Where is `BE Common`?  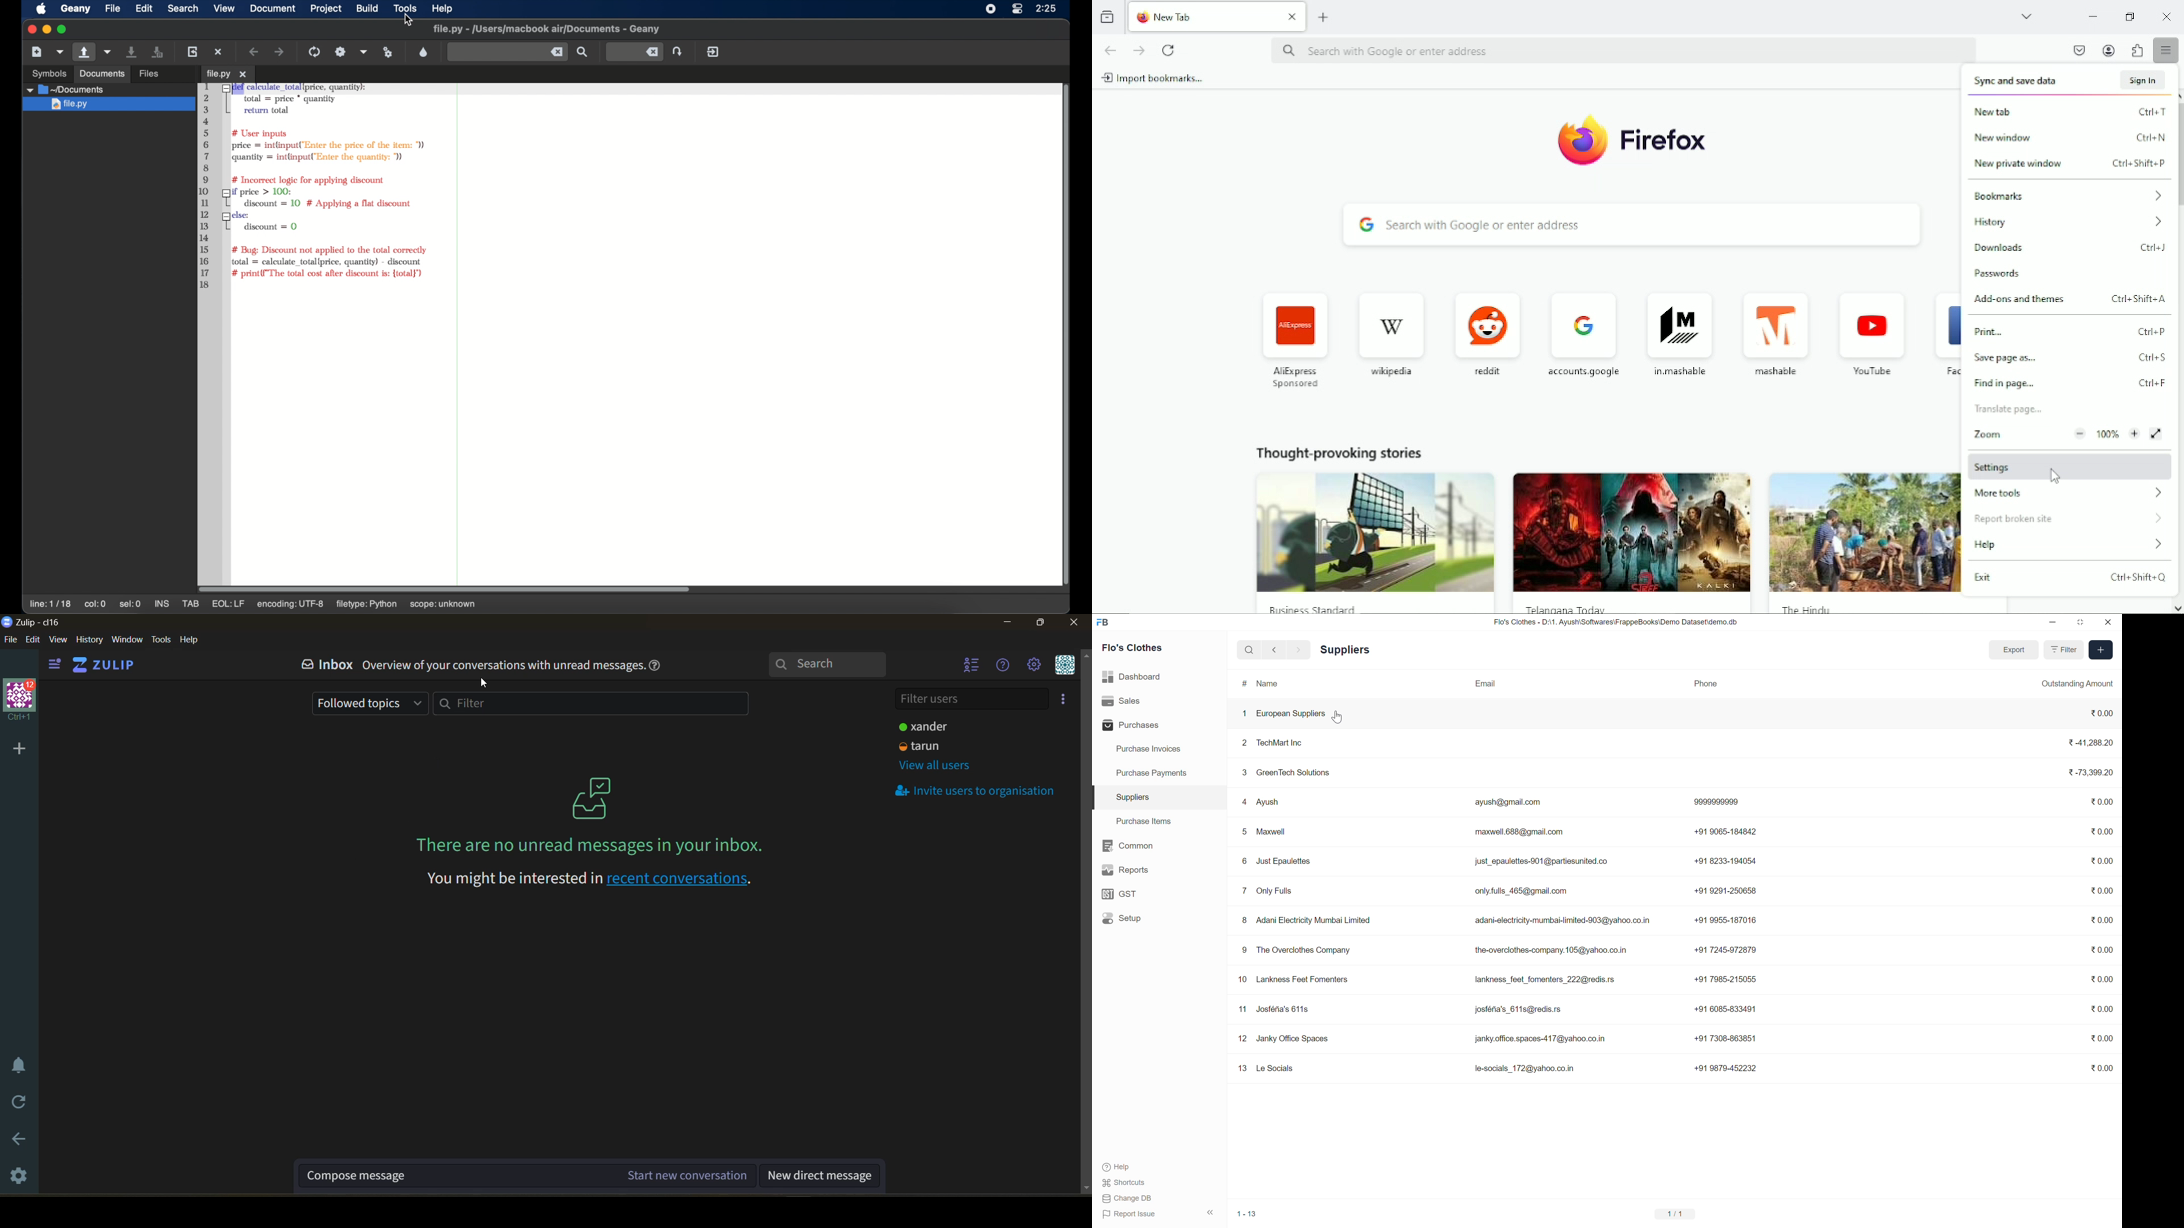 BE Common is located at coordinates (1125, 843).